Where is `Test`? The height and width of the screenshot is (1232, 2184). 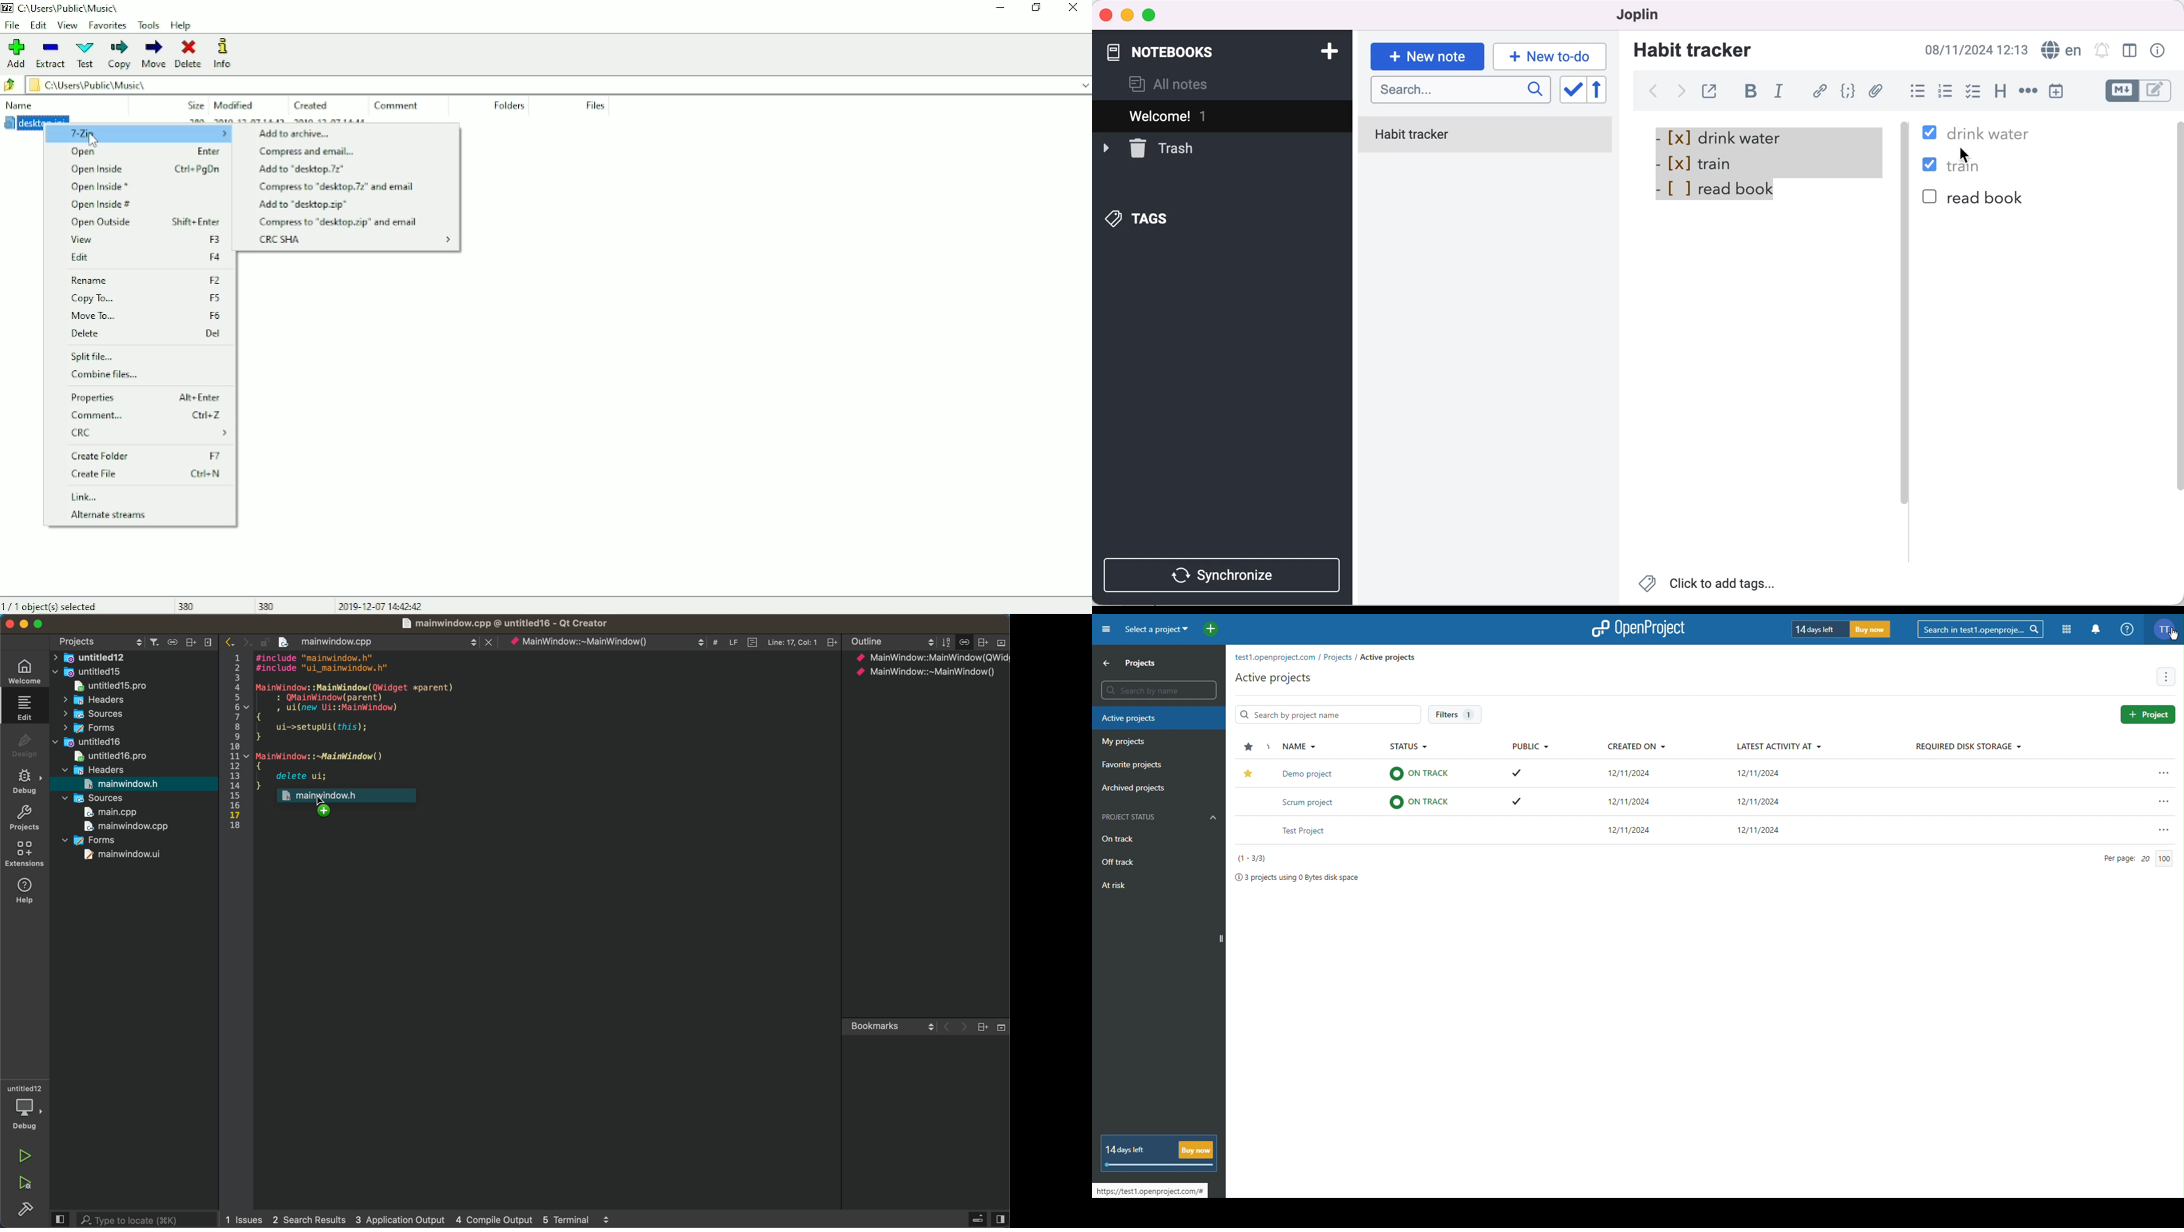
Test is located at coordinates (86, 55).